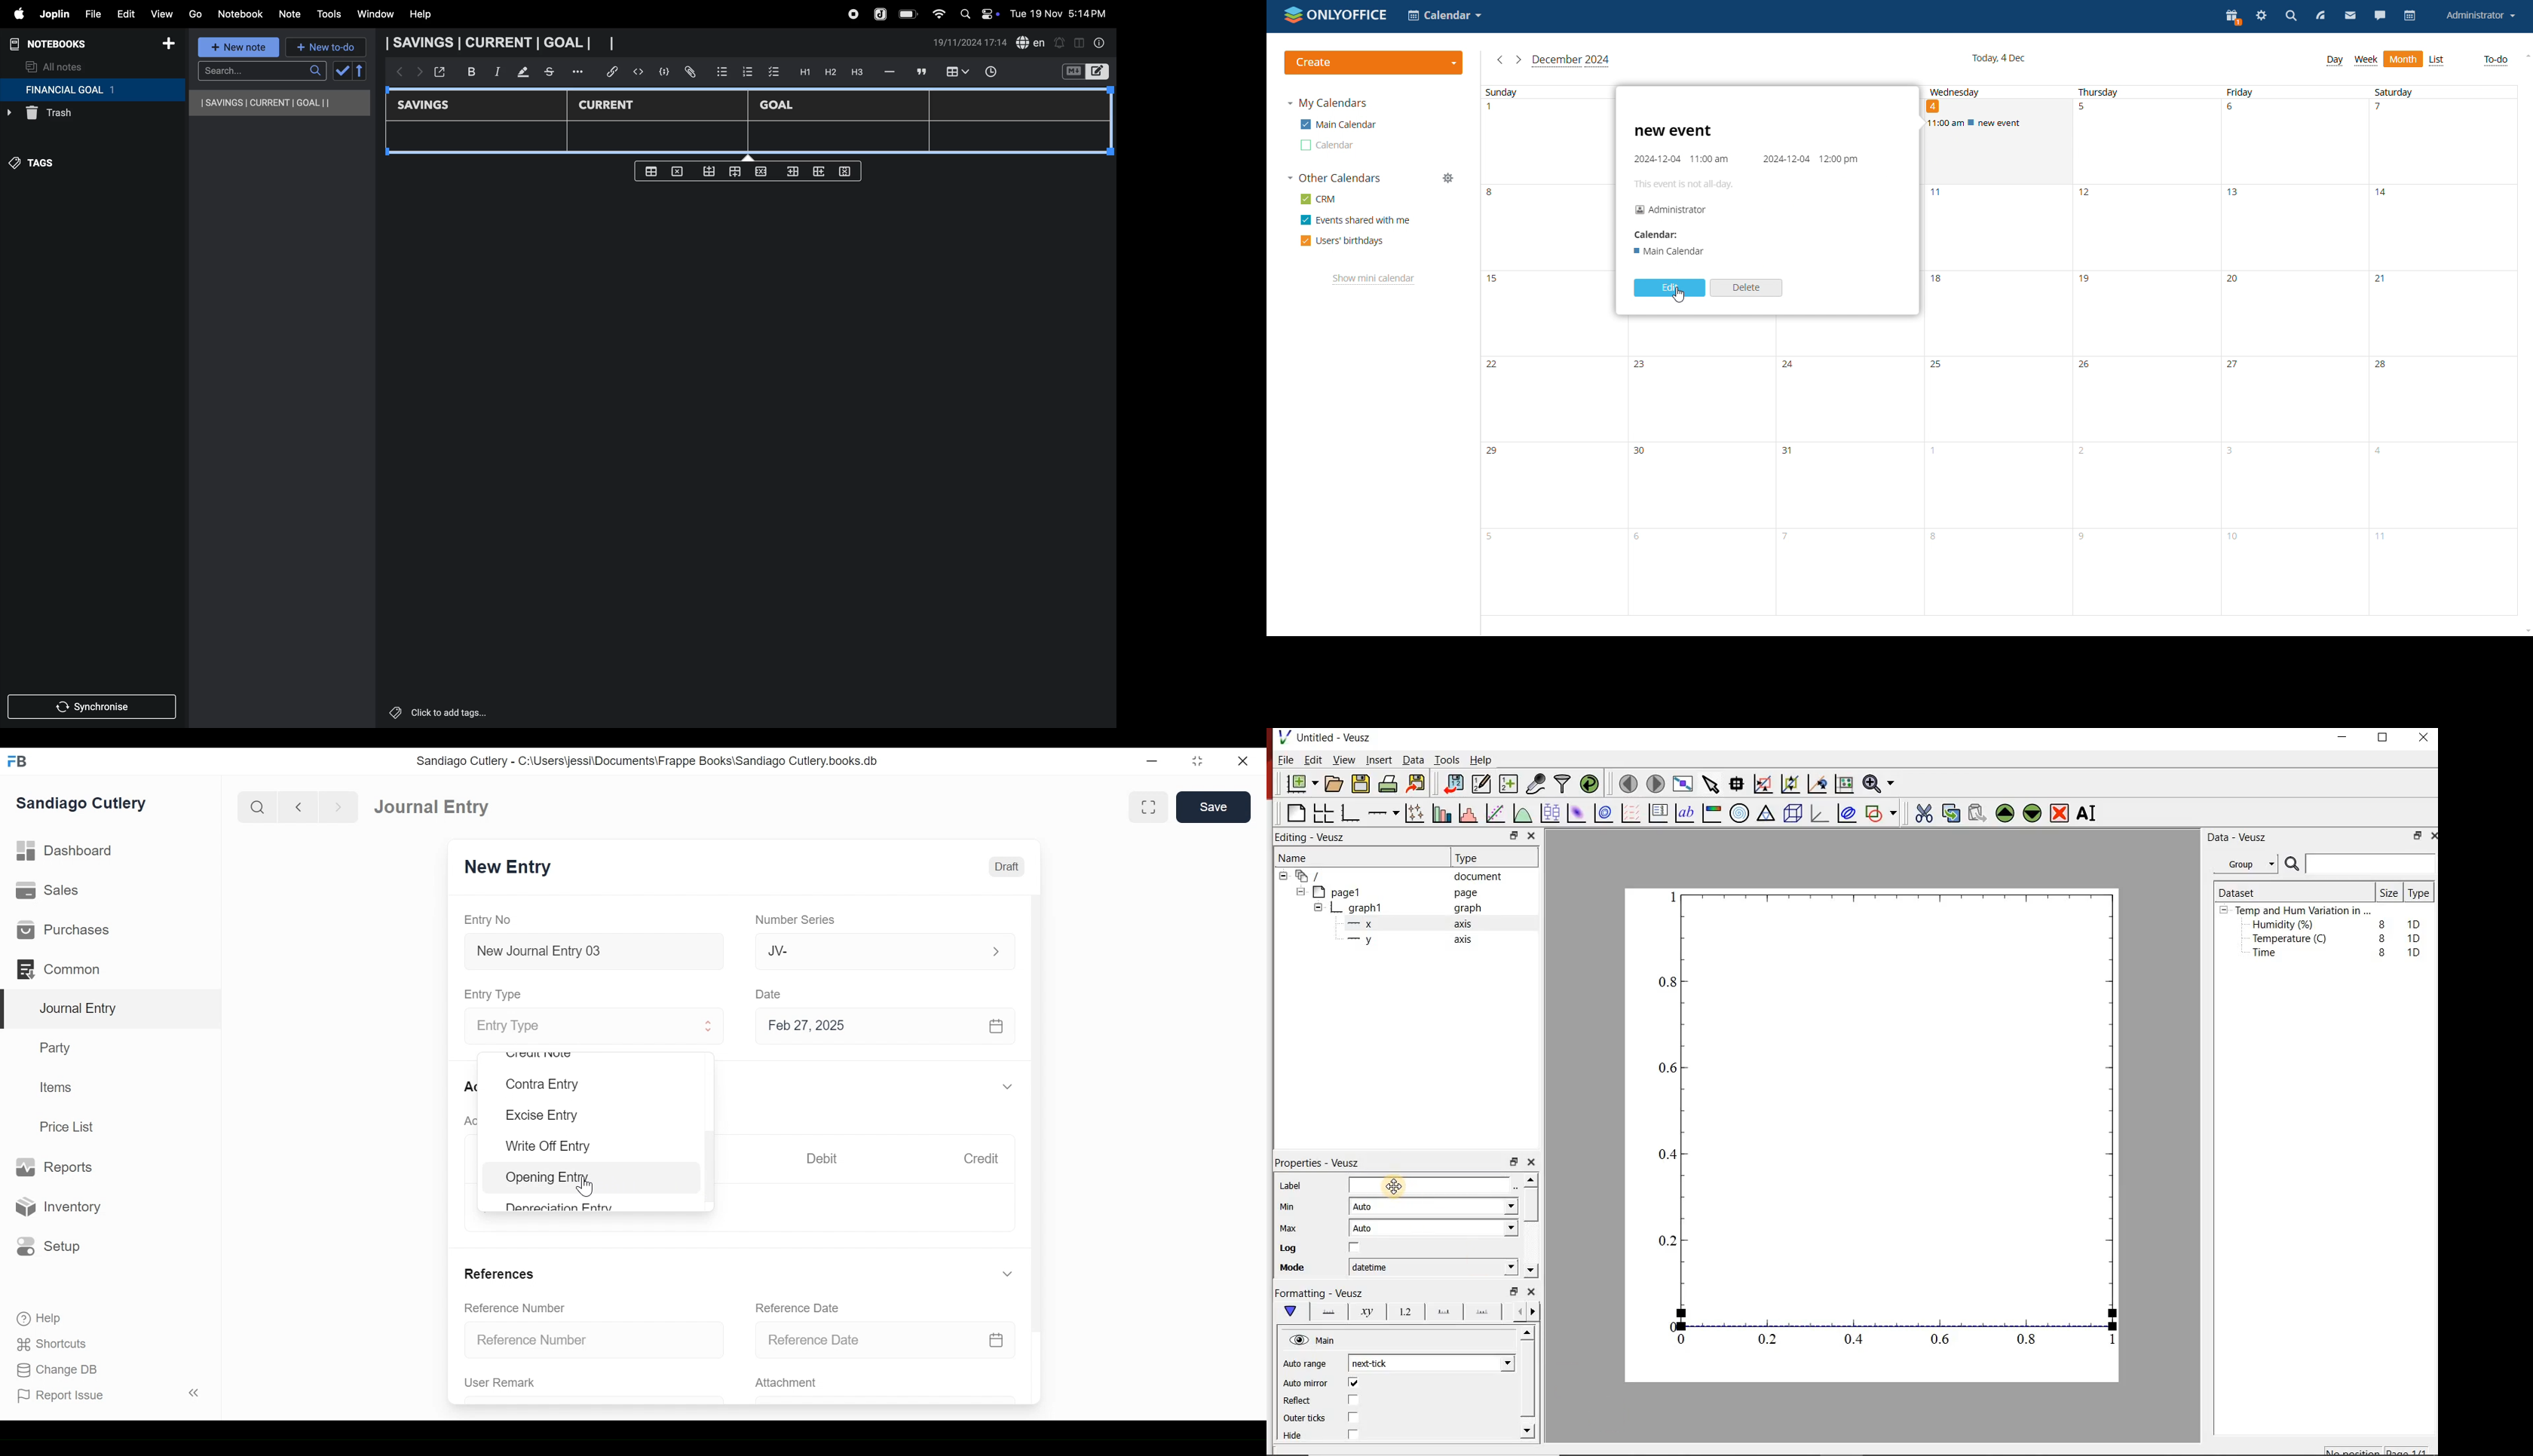 This screenshot has width=2548, height=1456. Describe the element at coordinates (794, 921) in the screenshot. I see `Number Series` at that location.